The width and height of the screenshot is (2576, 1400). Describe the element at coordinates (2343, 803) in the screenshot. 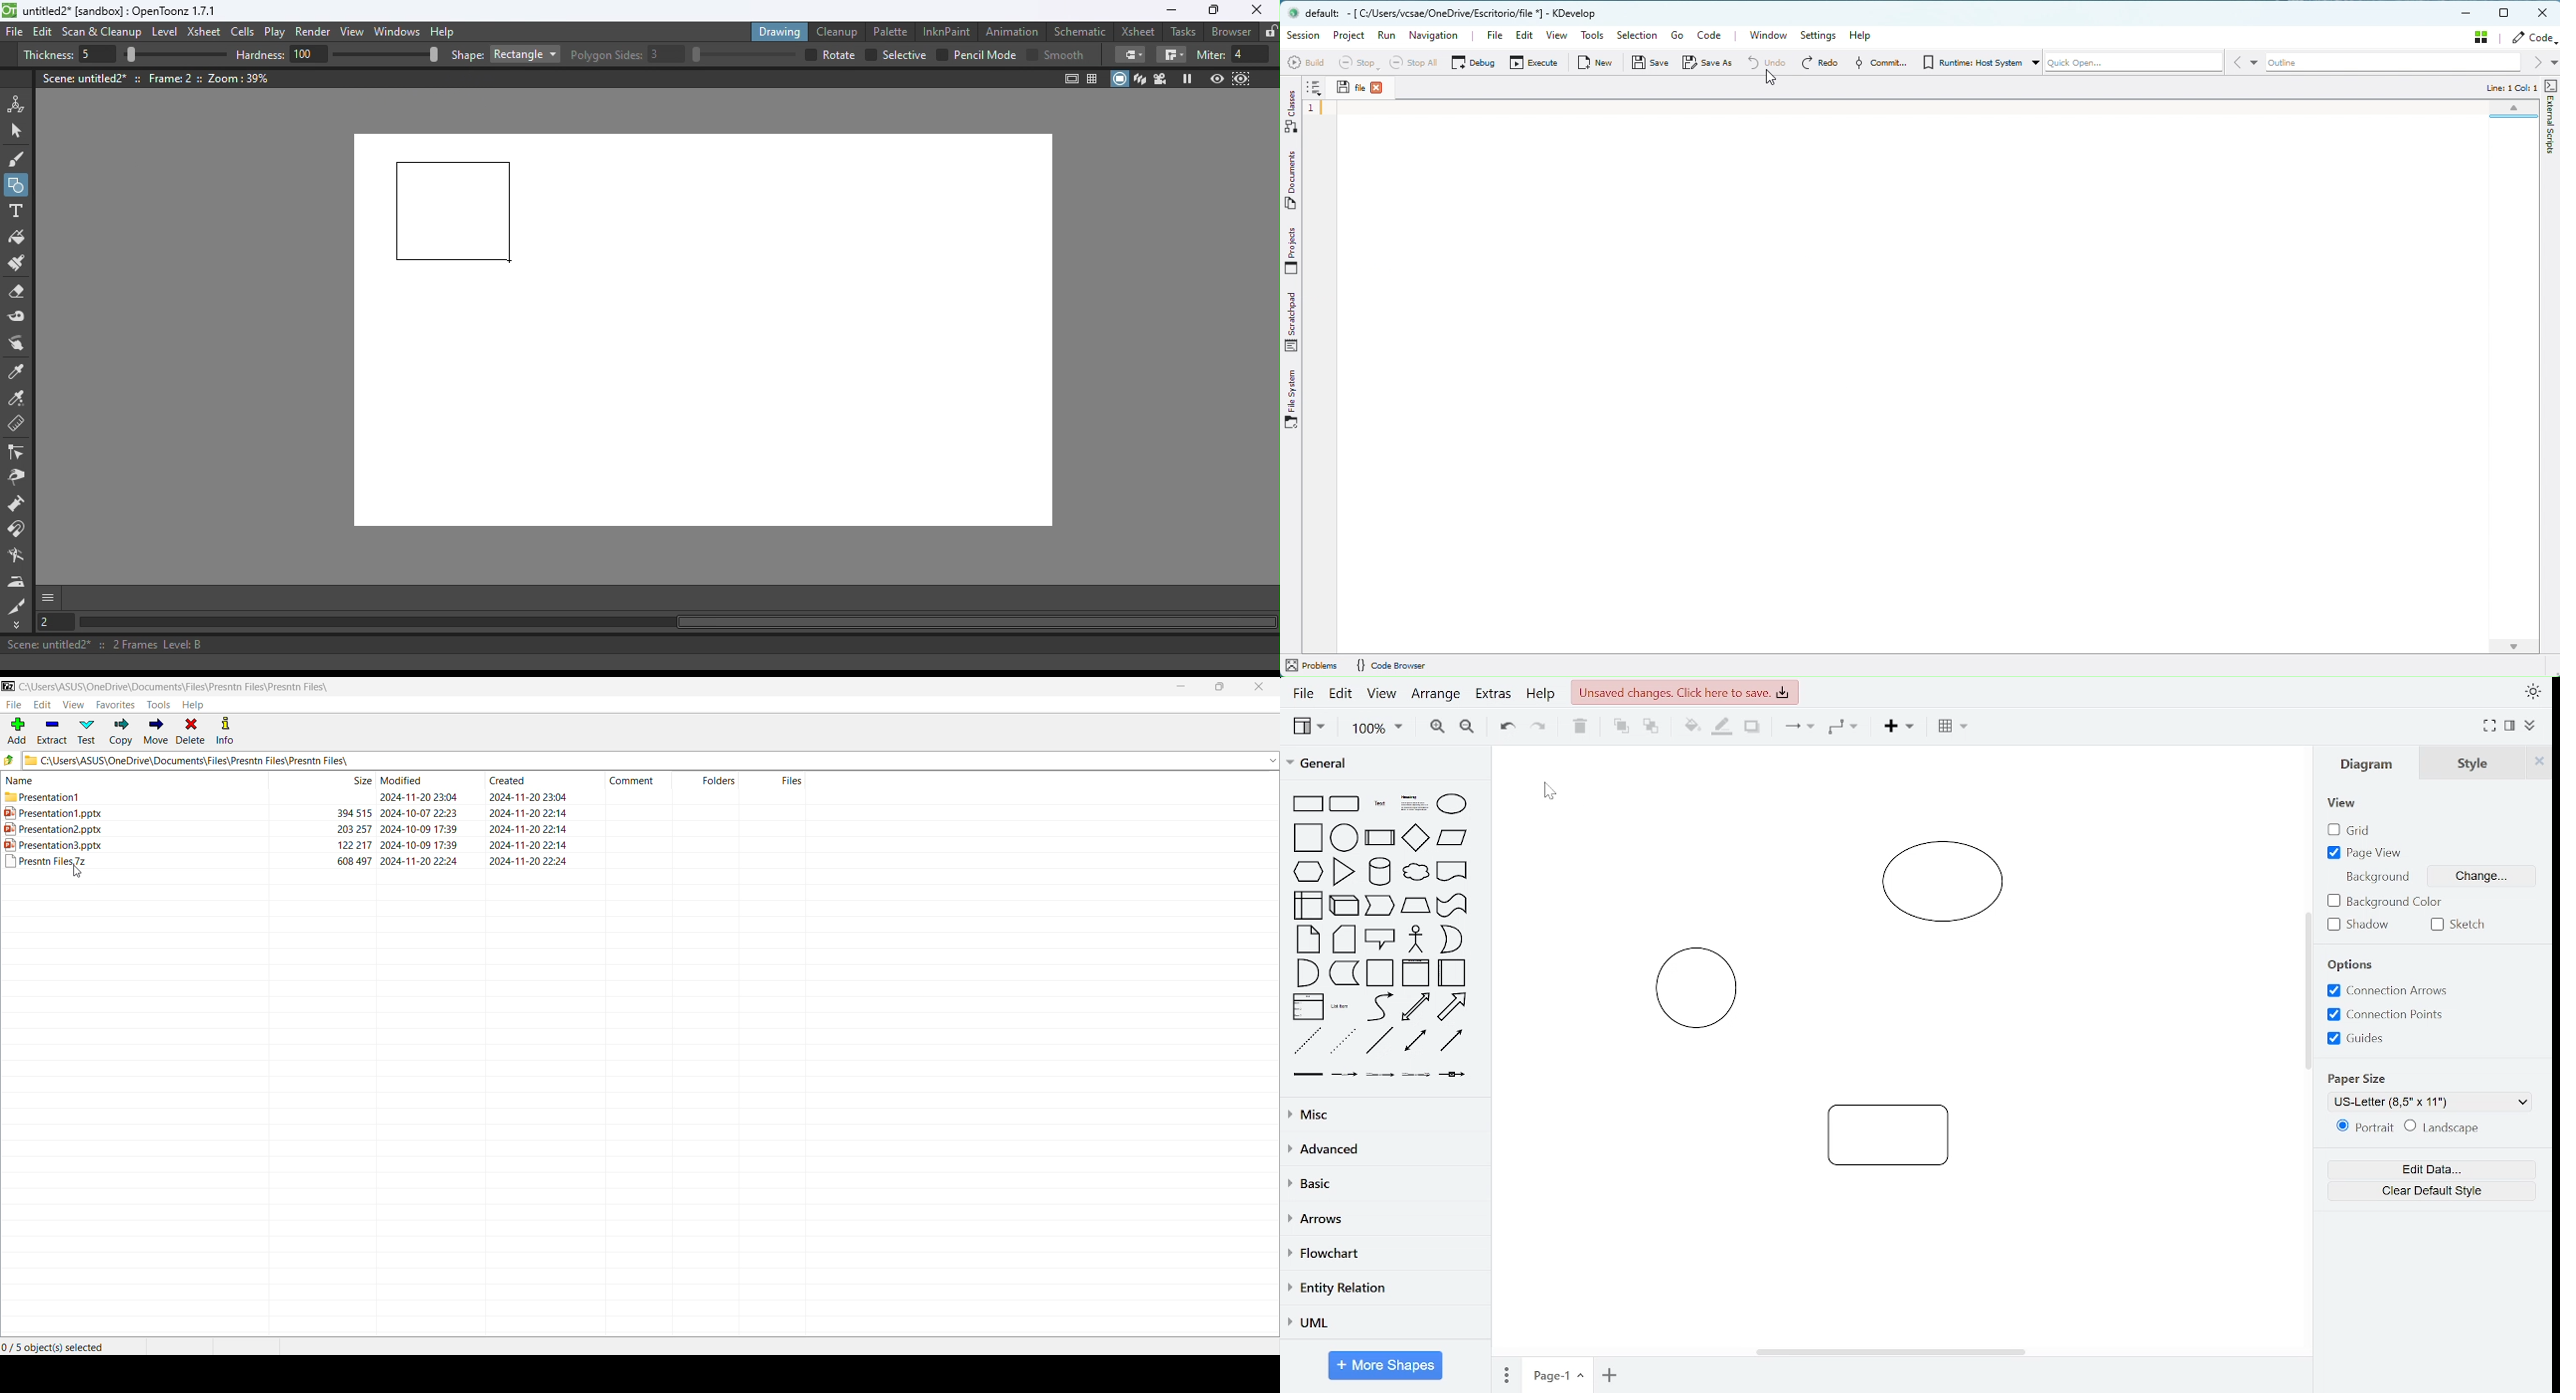

I see `view` at that location.